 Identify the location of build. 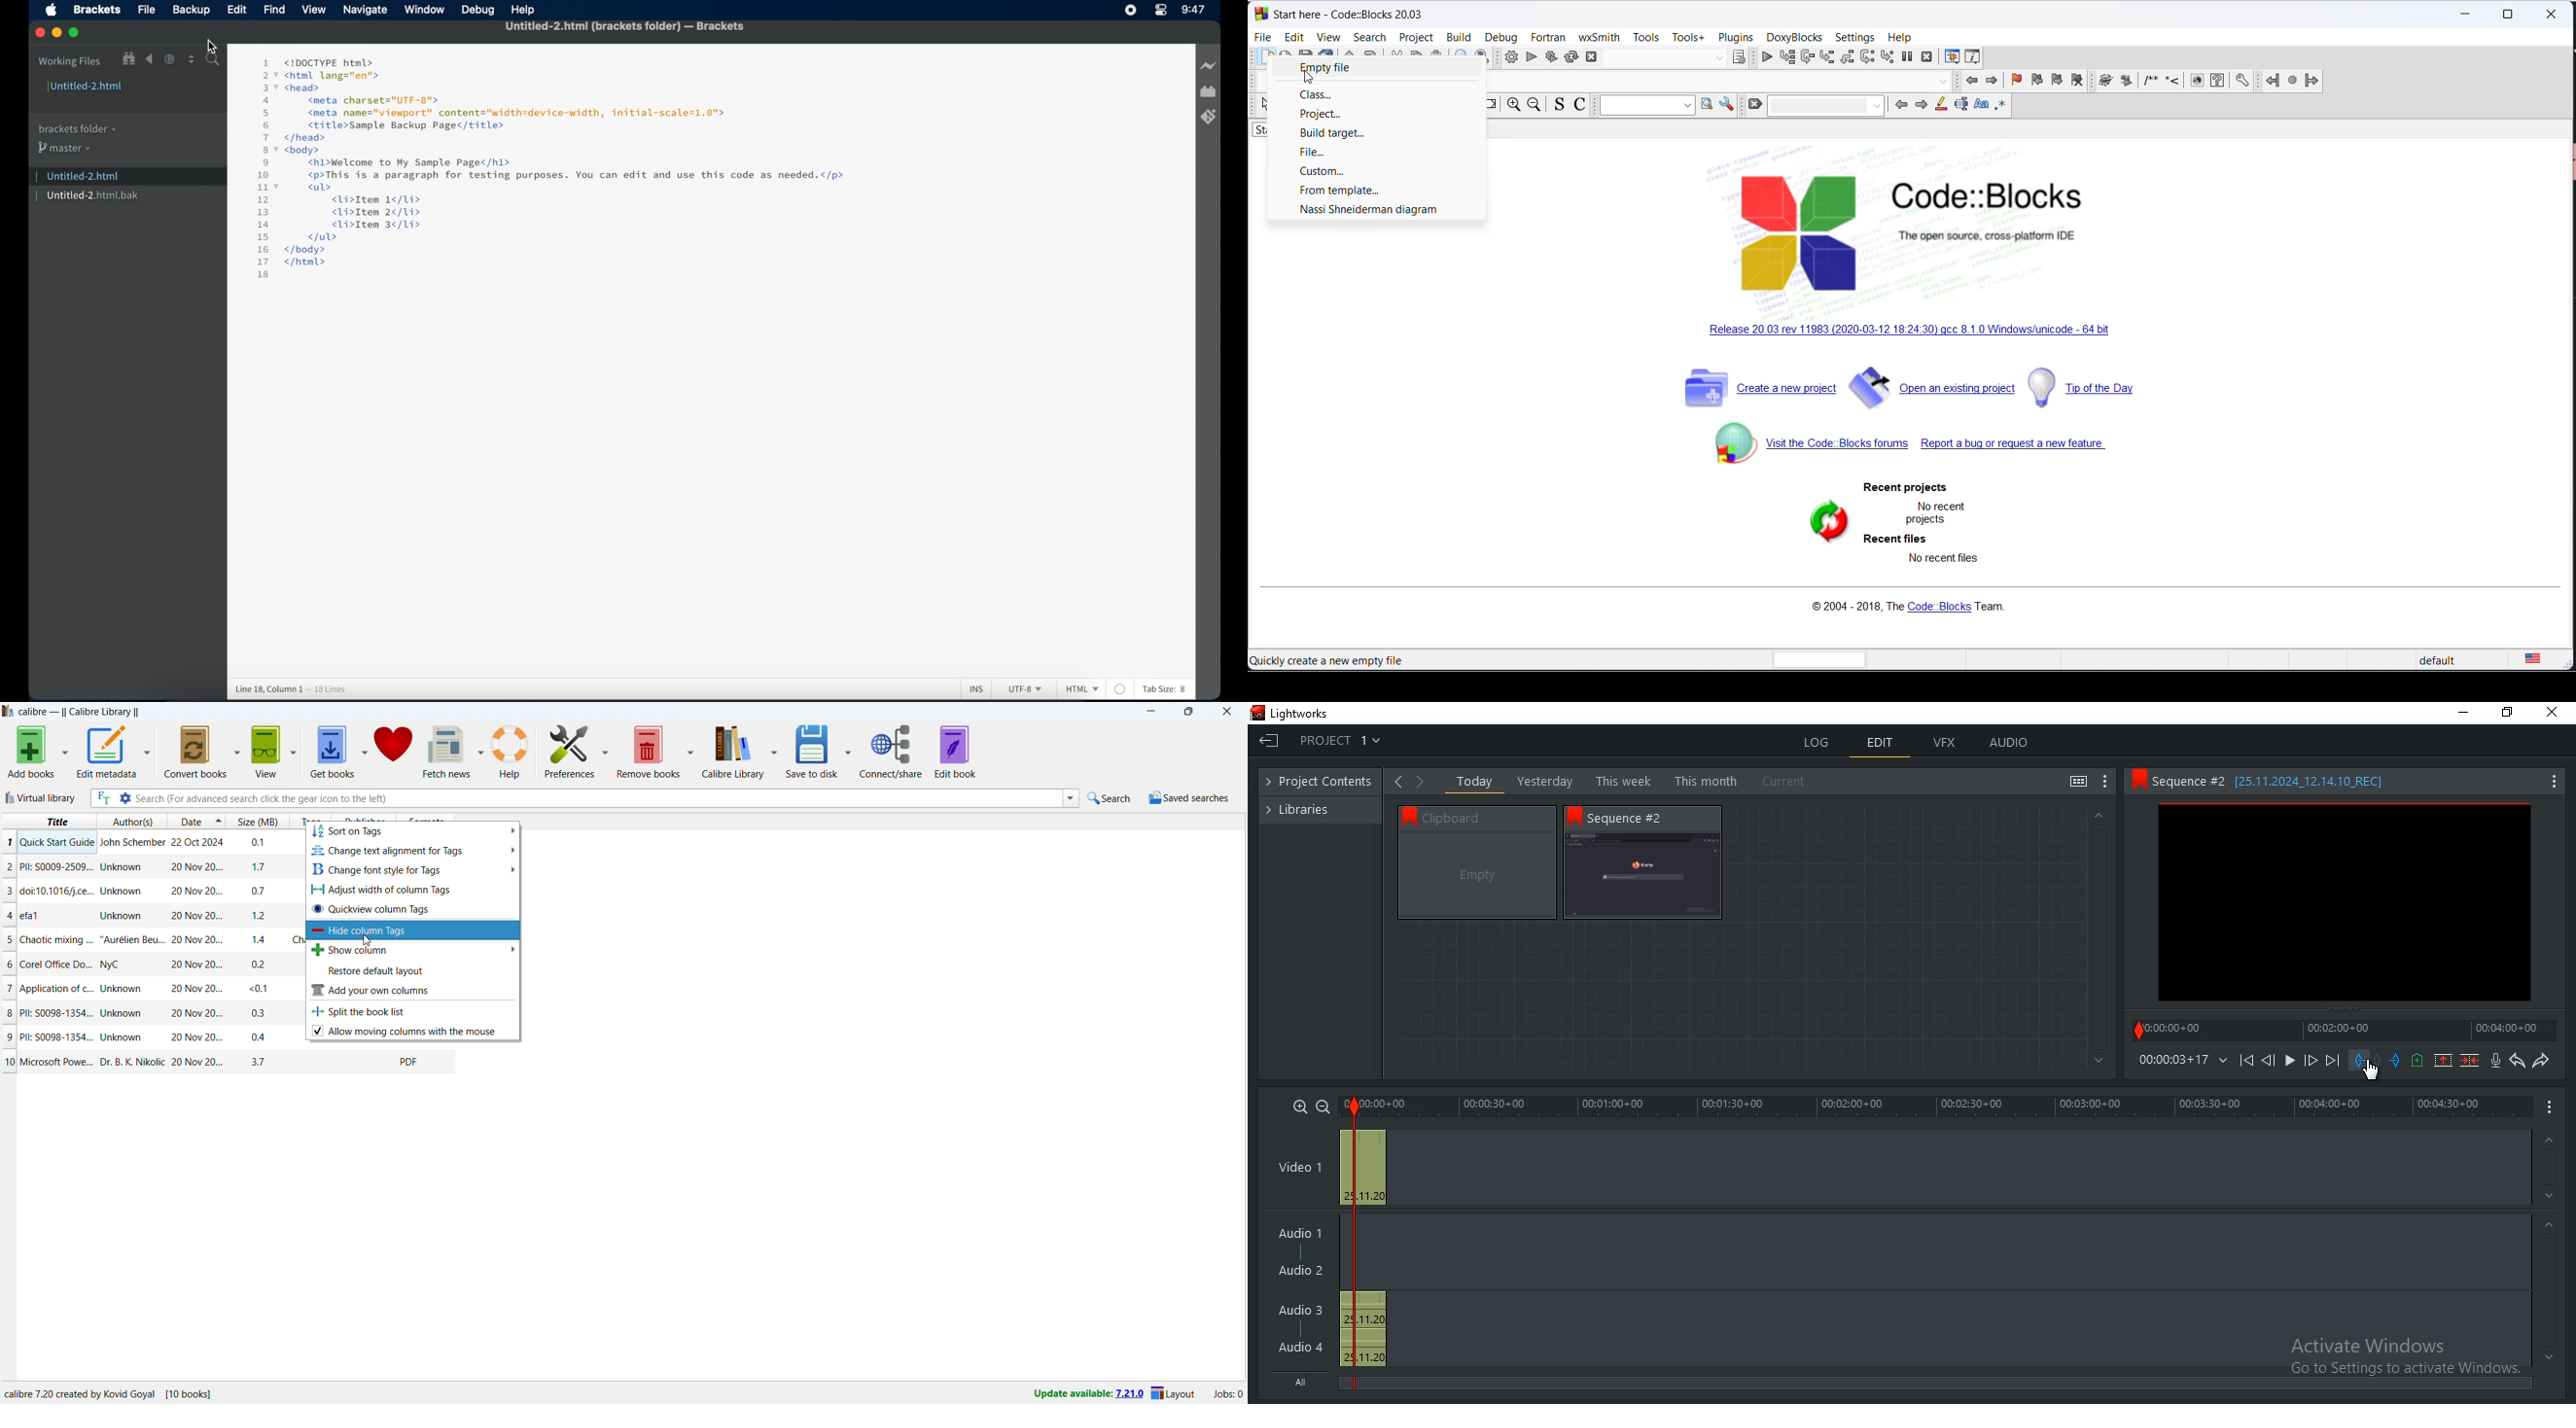
(1508, 59).